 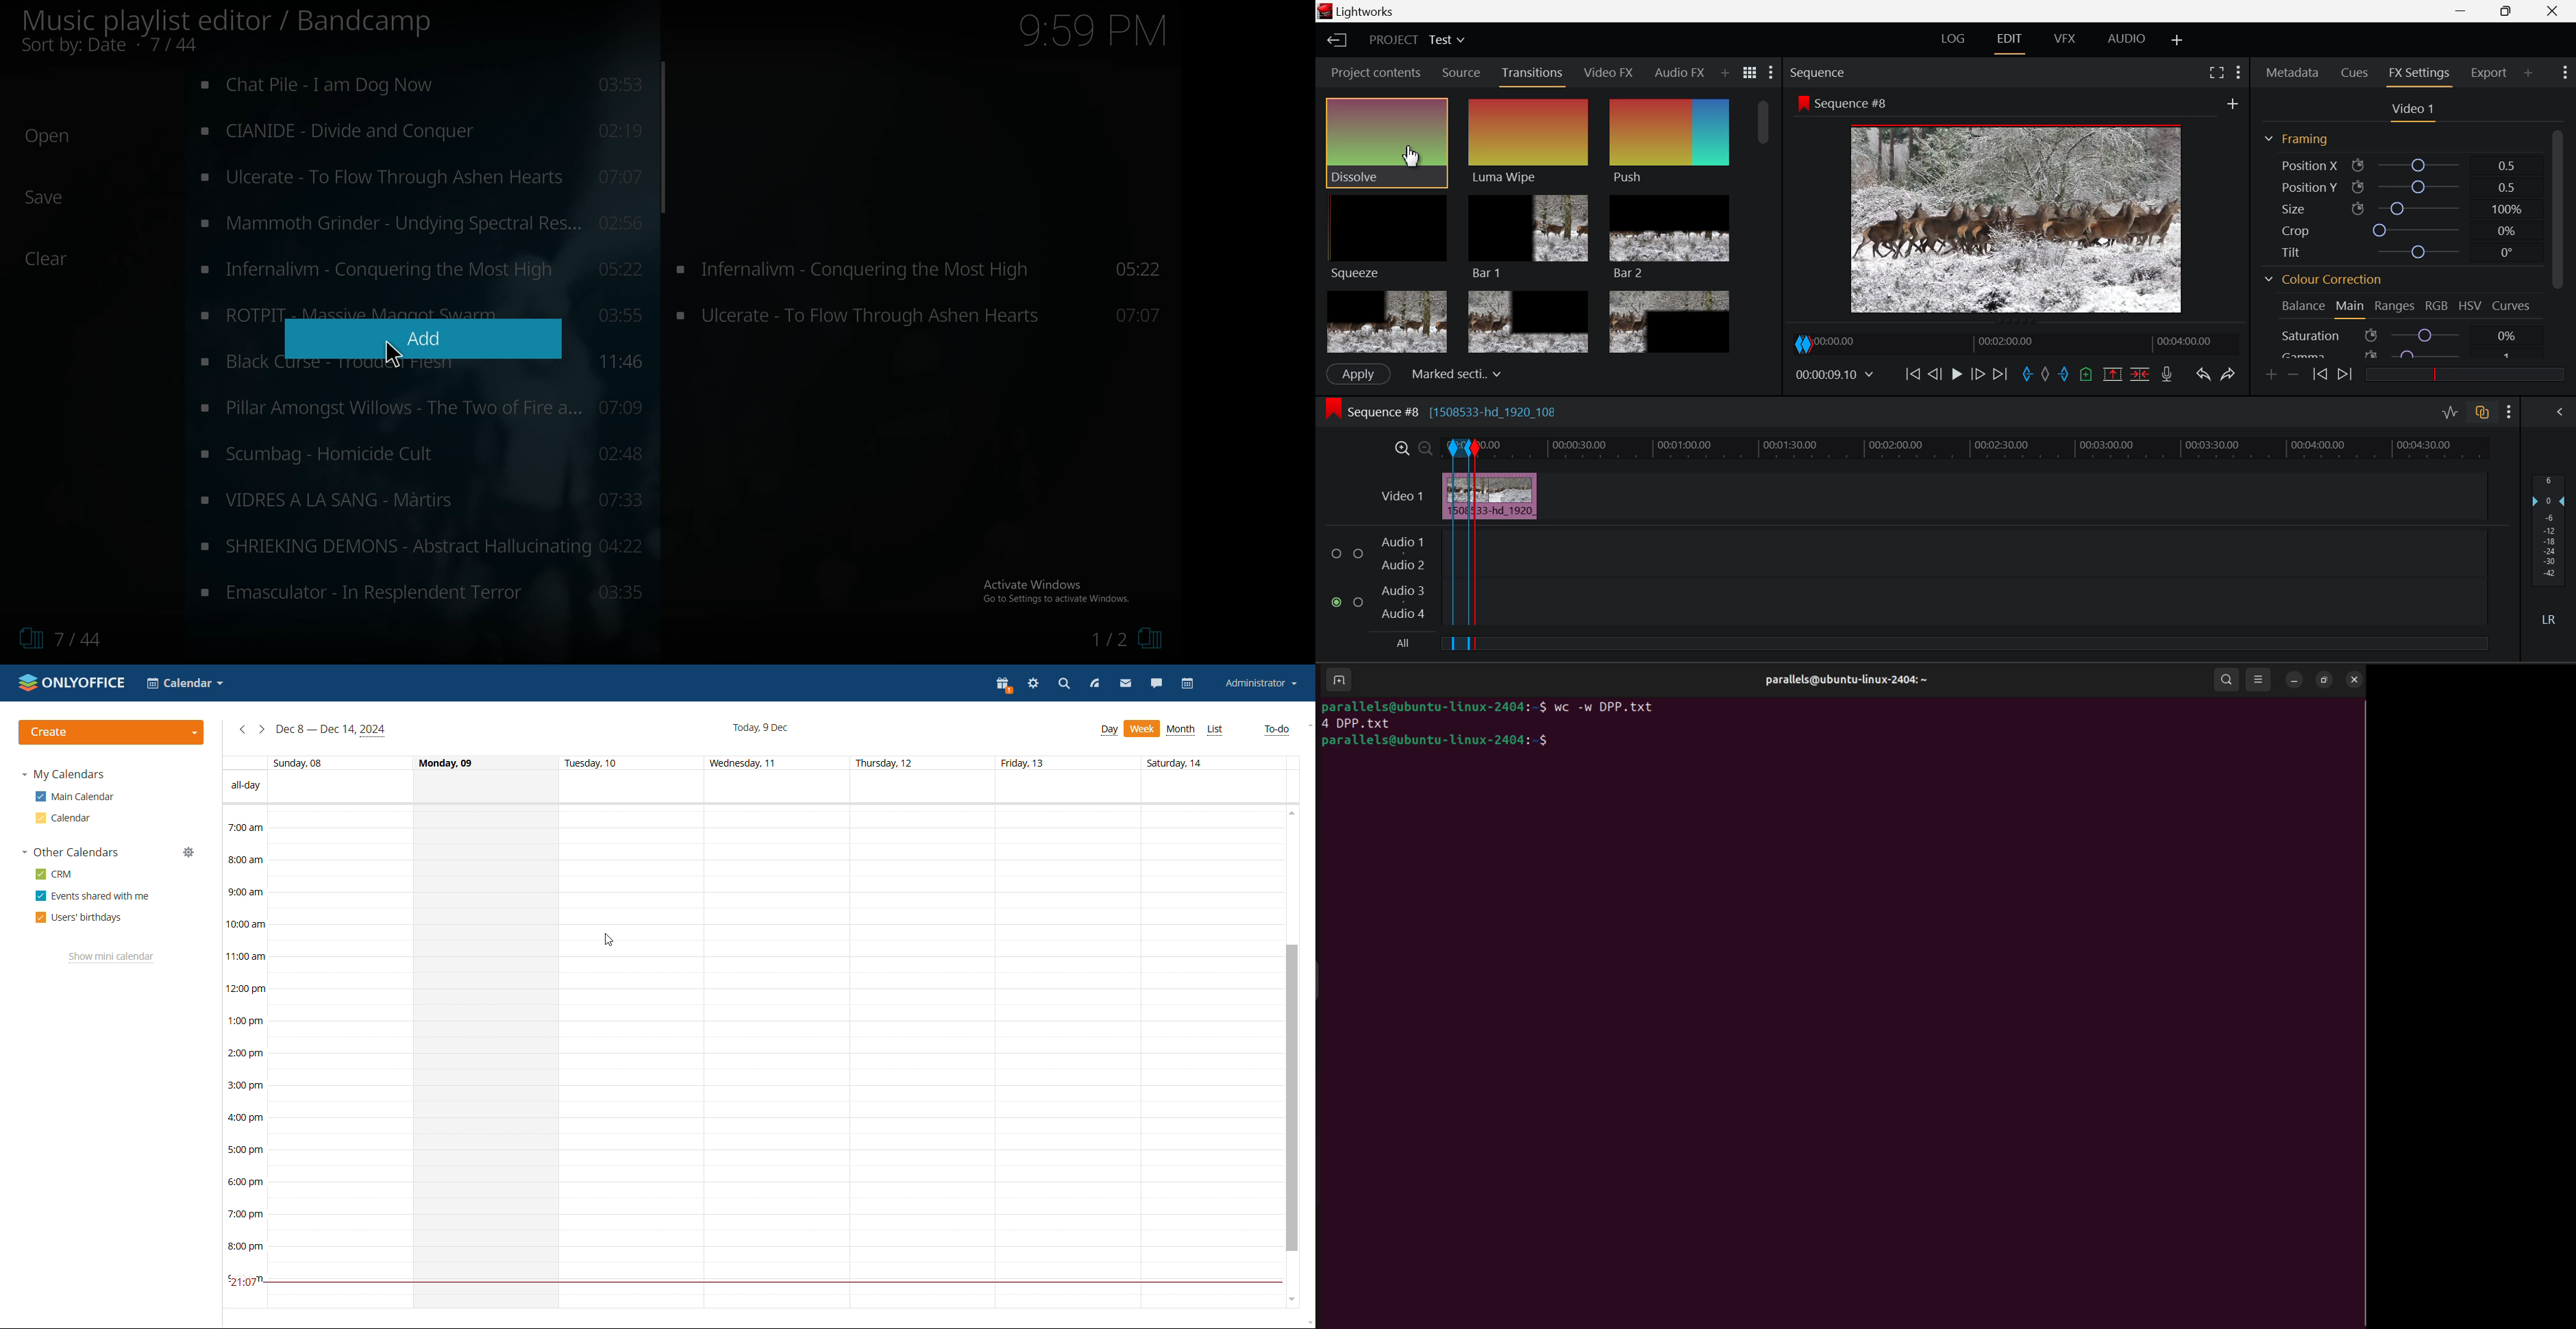 I want to click on Delete/Cut, so click(x=2143, y=373).